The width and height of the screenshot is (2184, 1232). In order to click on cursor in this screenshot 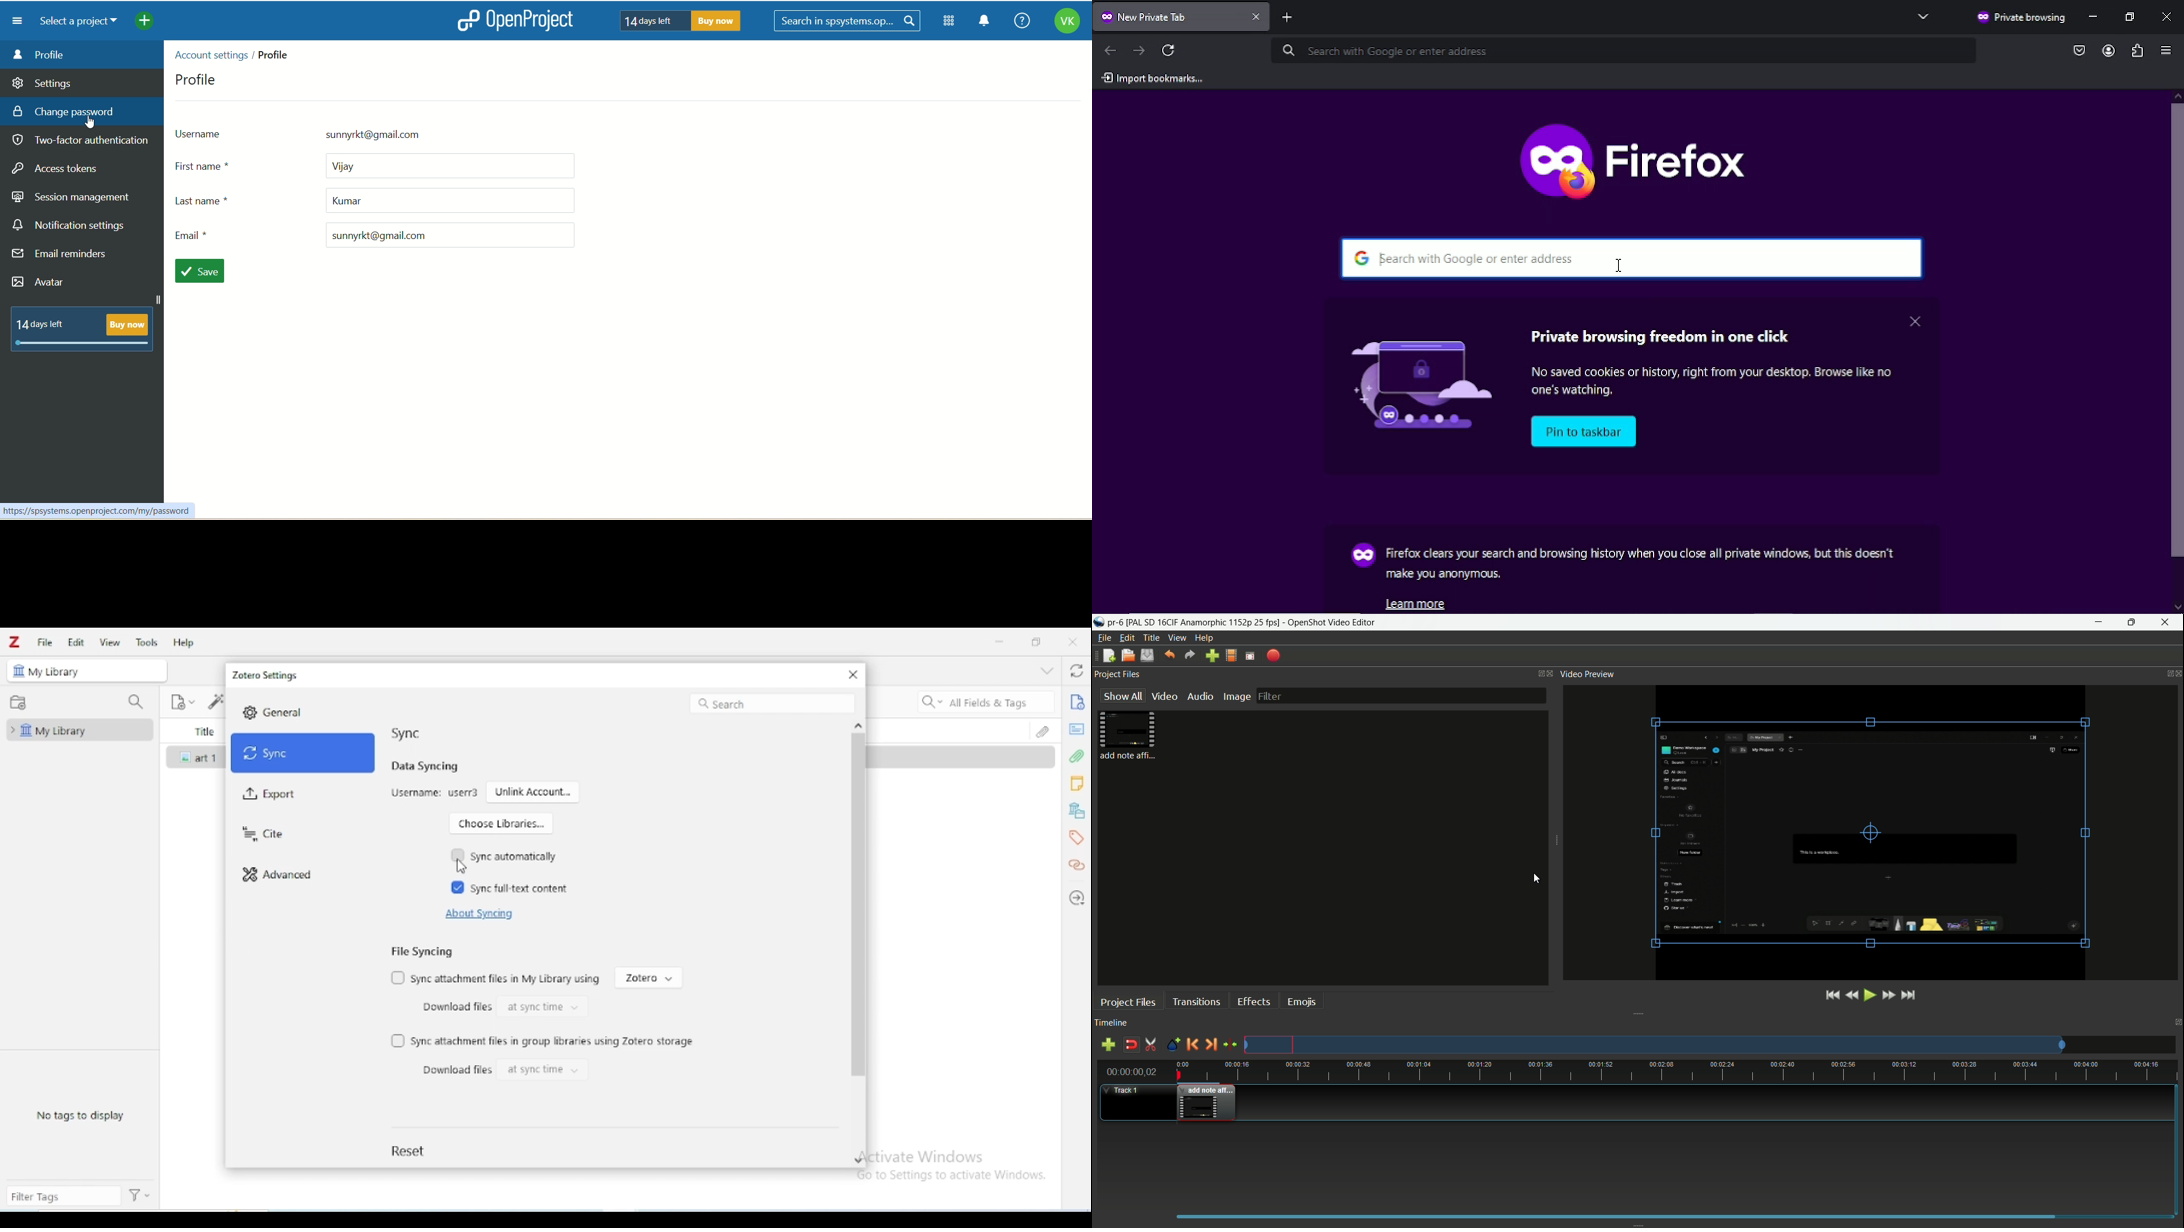, I will do `click(460, 867)`.